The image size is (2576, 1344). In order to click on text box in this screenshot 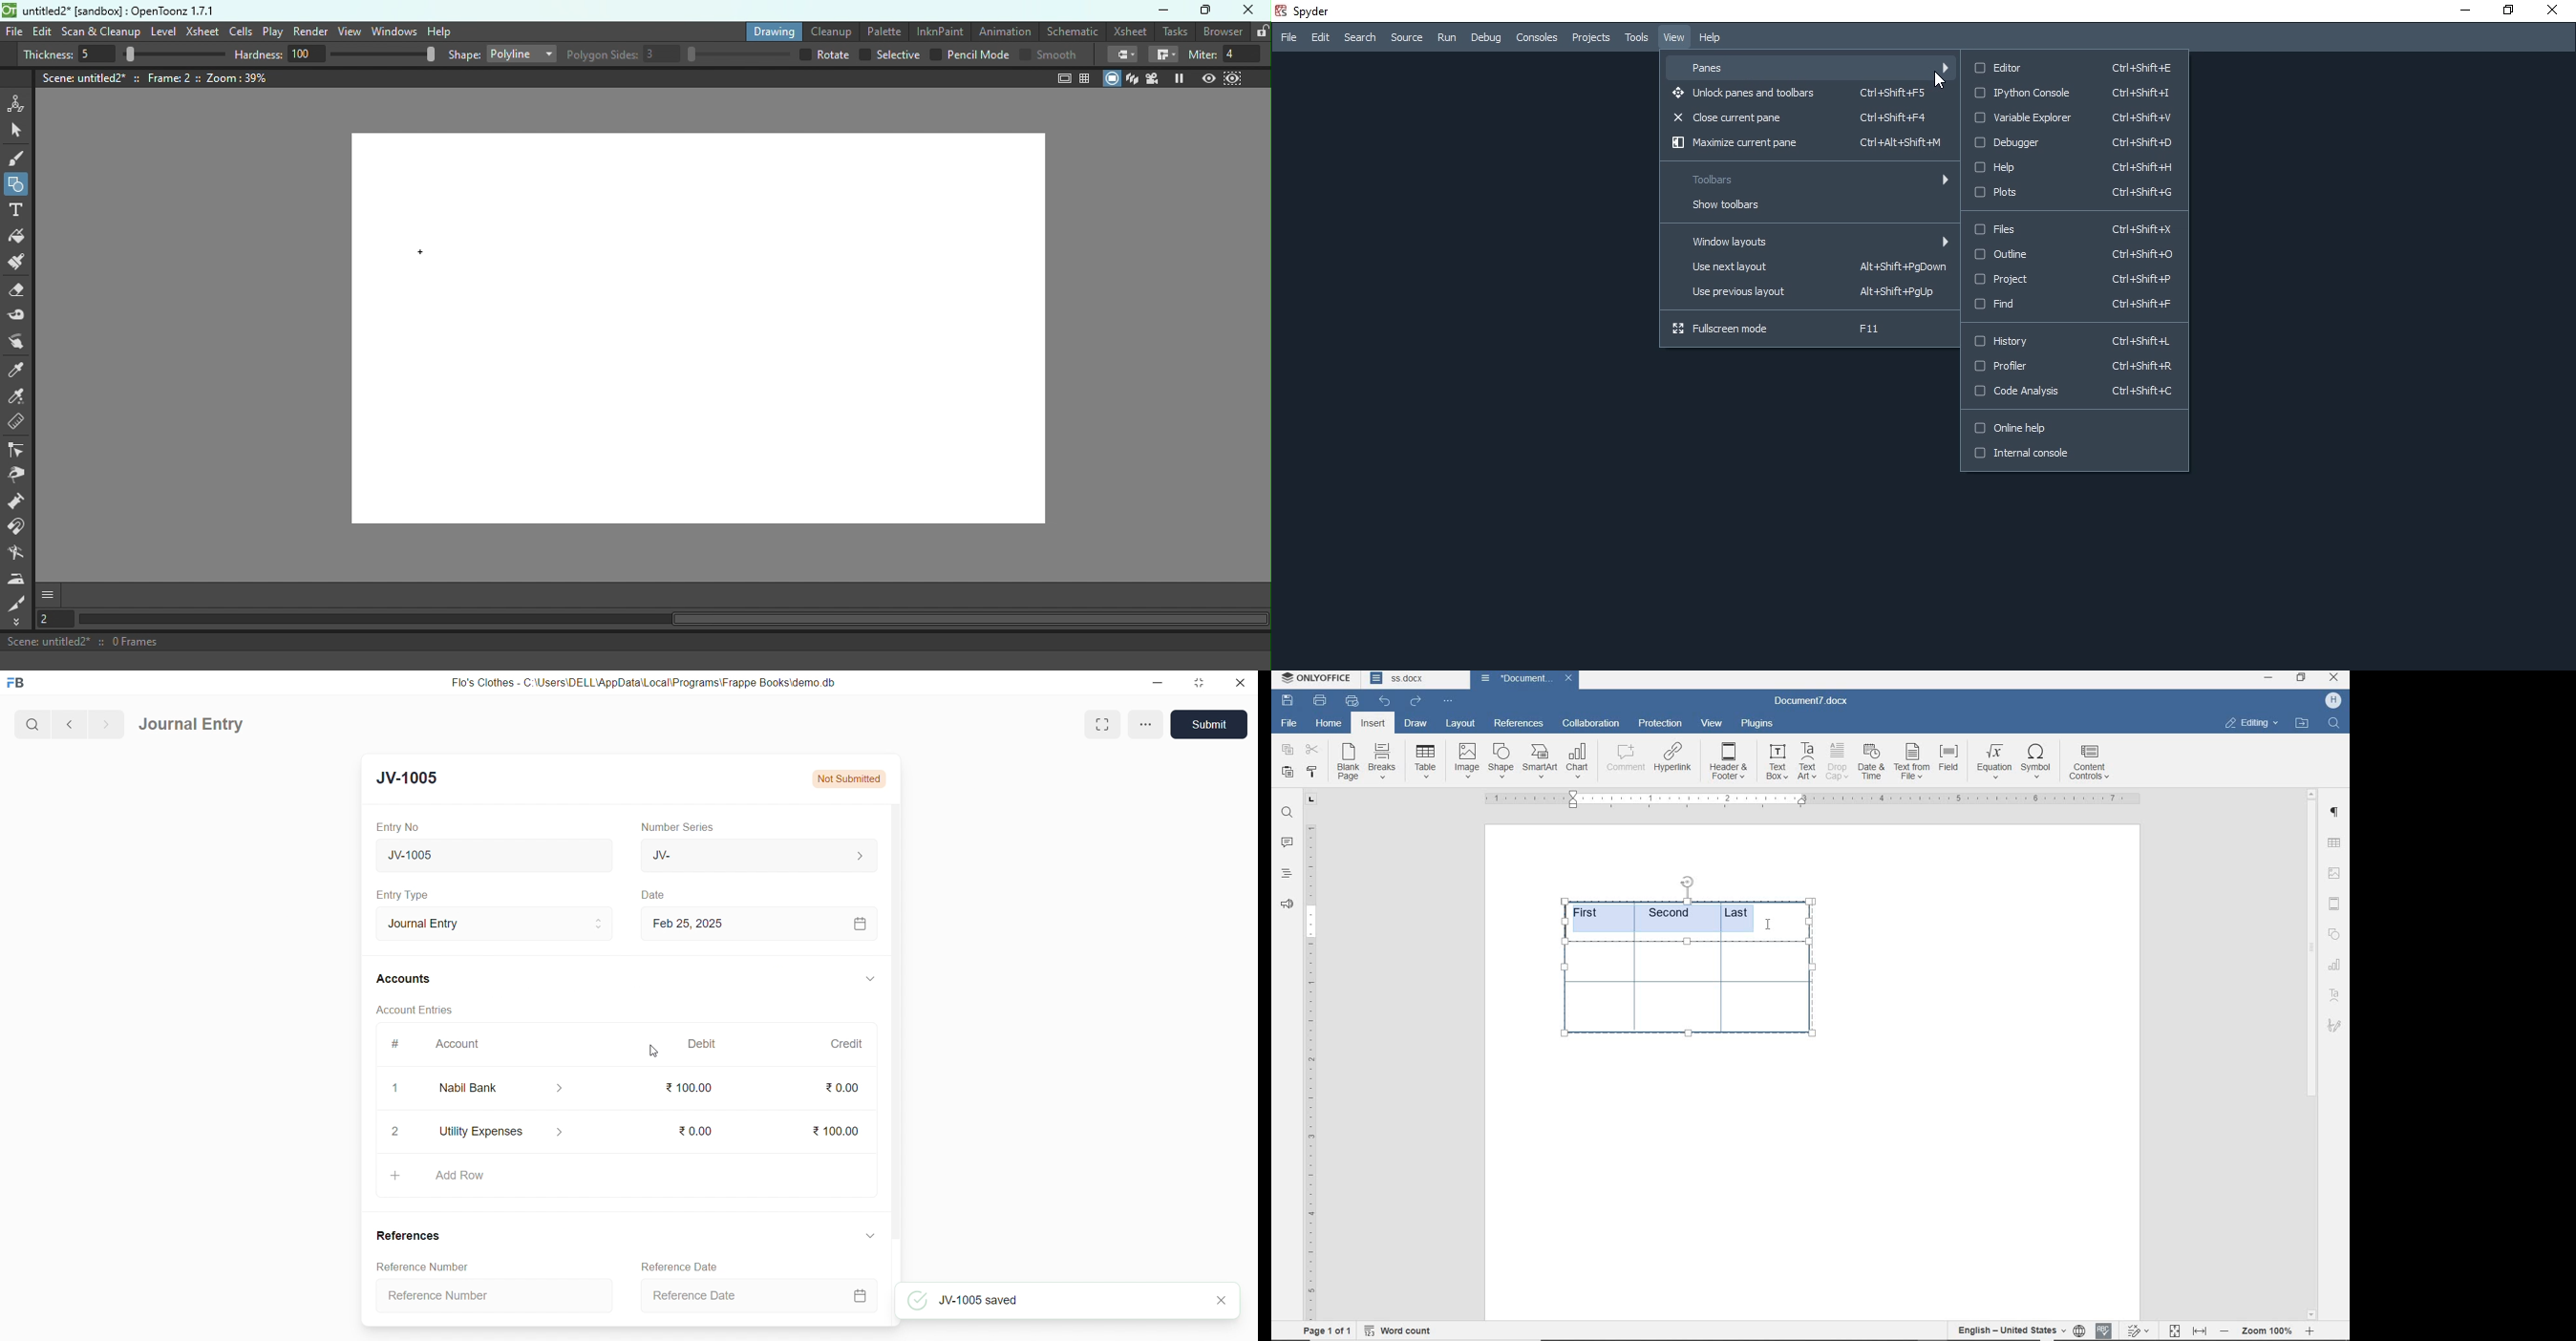, I will do `click(1776, 762)`.